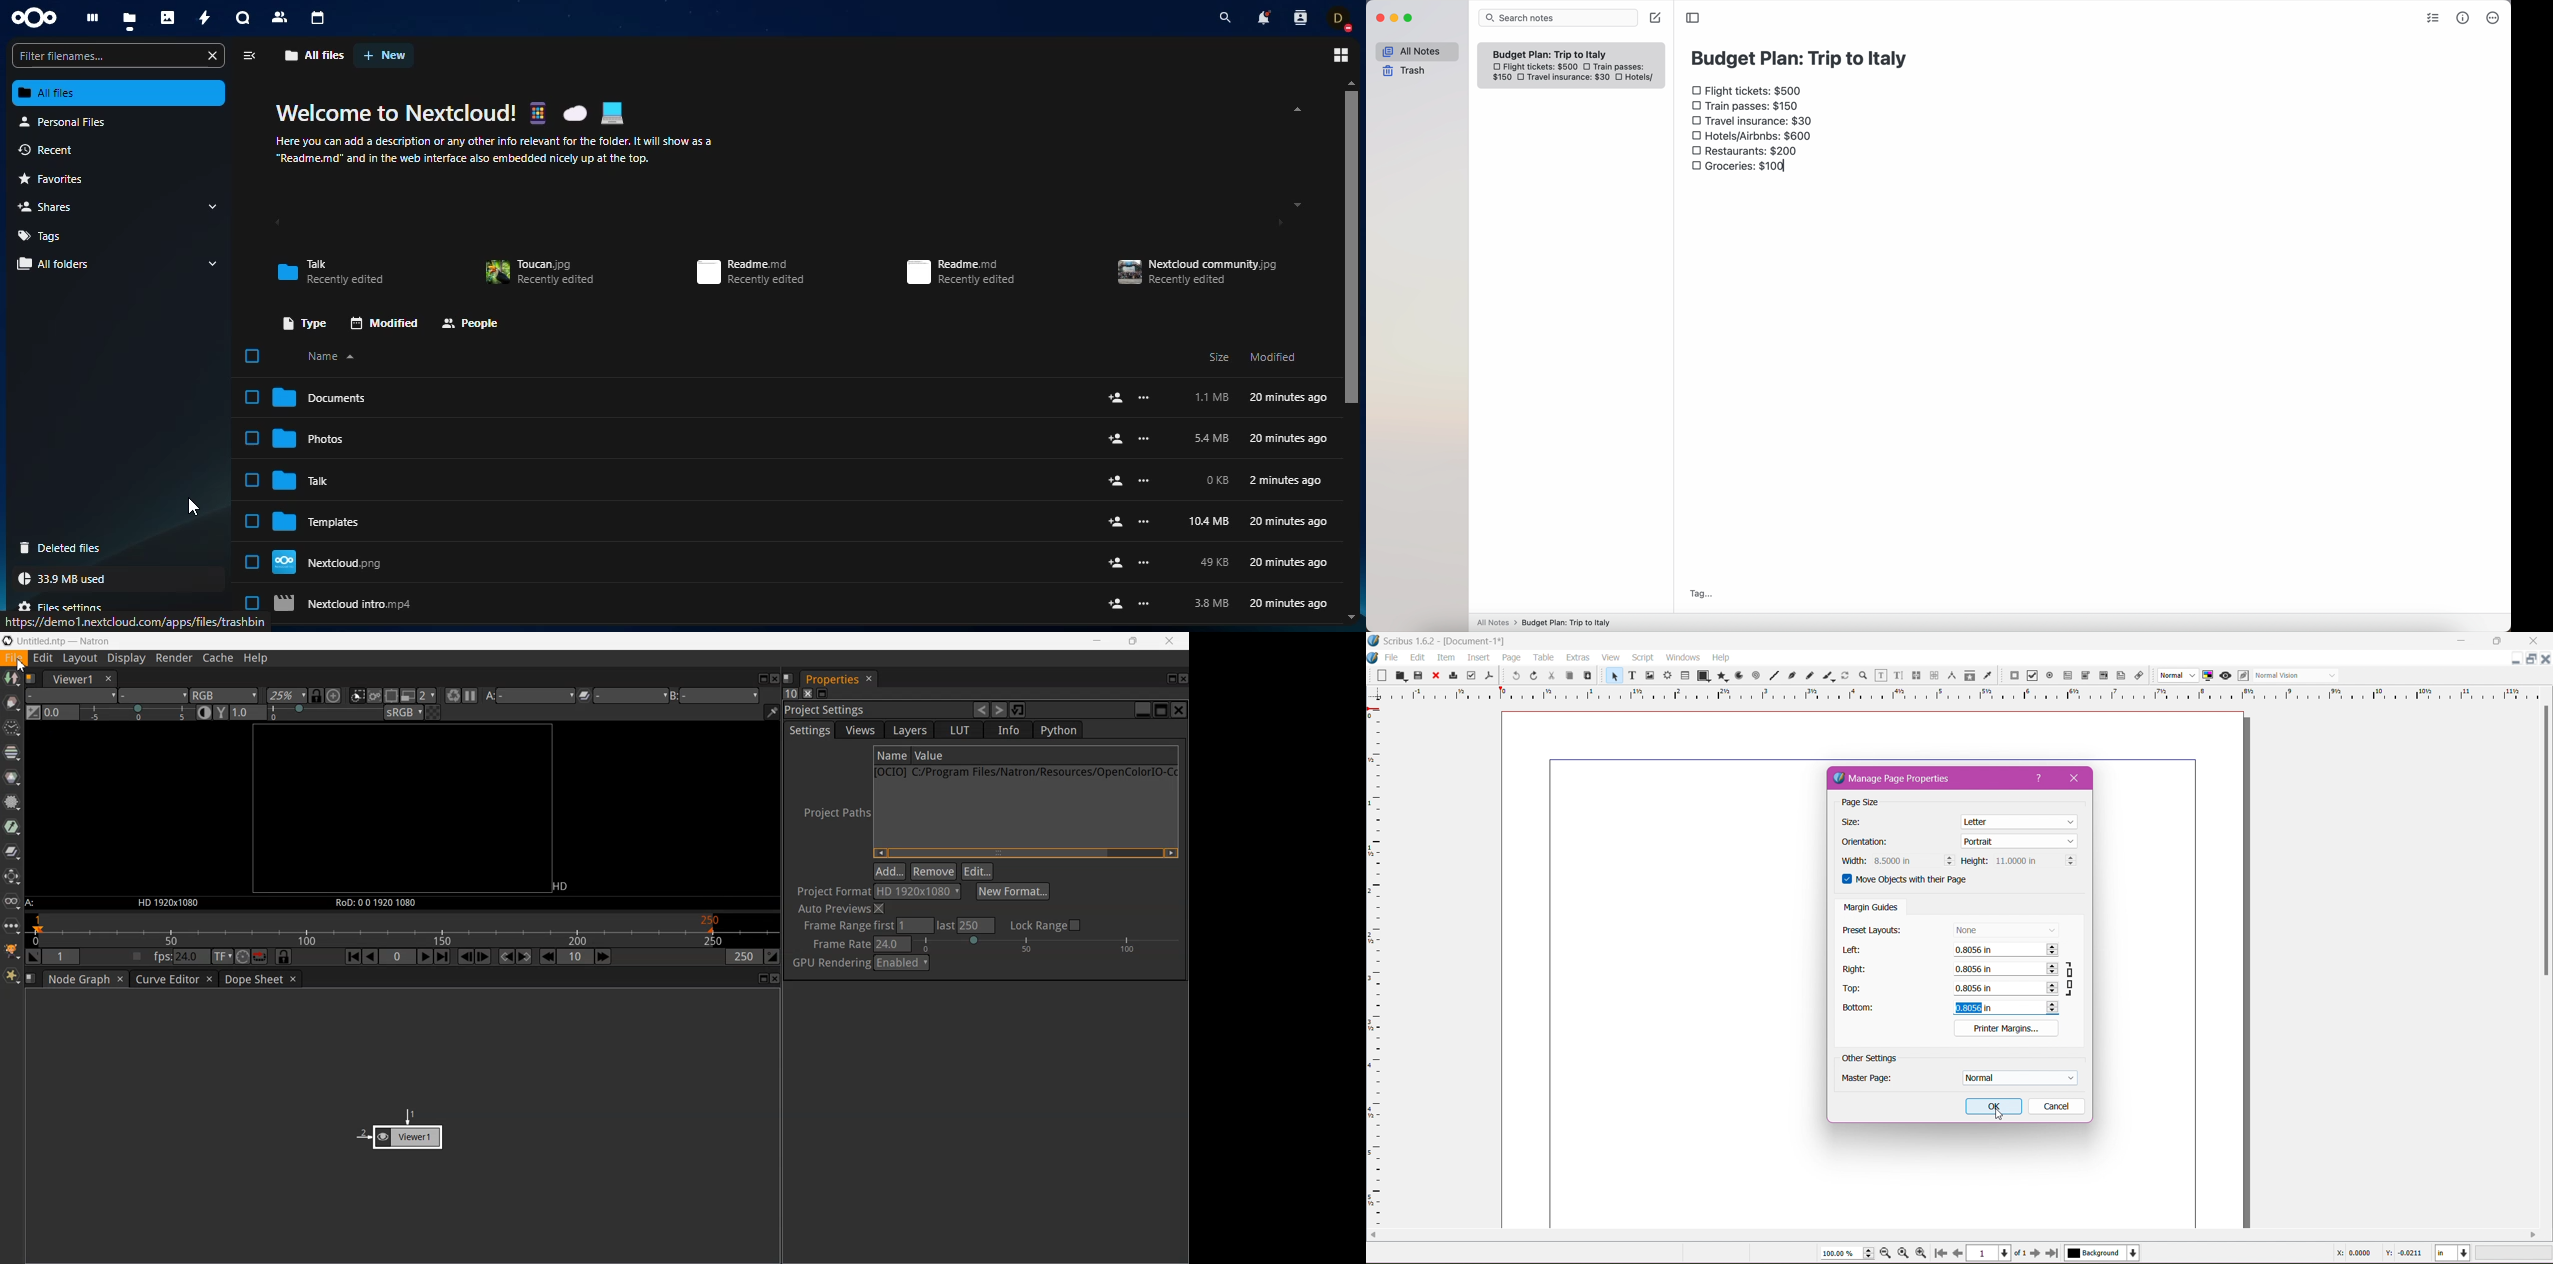 This screenshot has height=1288, width=2576. What do you see at coordinates (1693, 17) in the screenshot?
I see `toggle sidebar` at bounding box center [1693, 17].